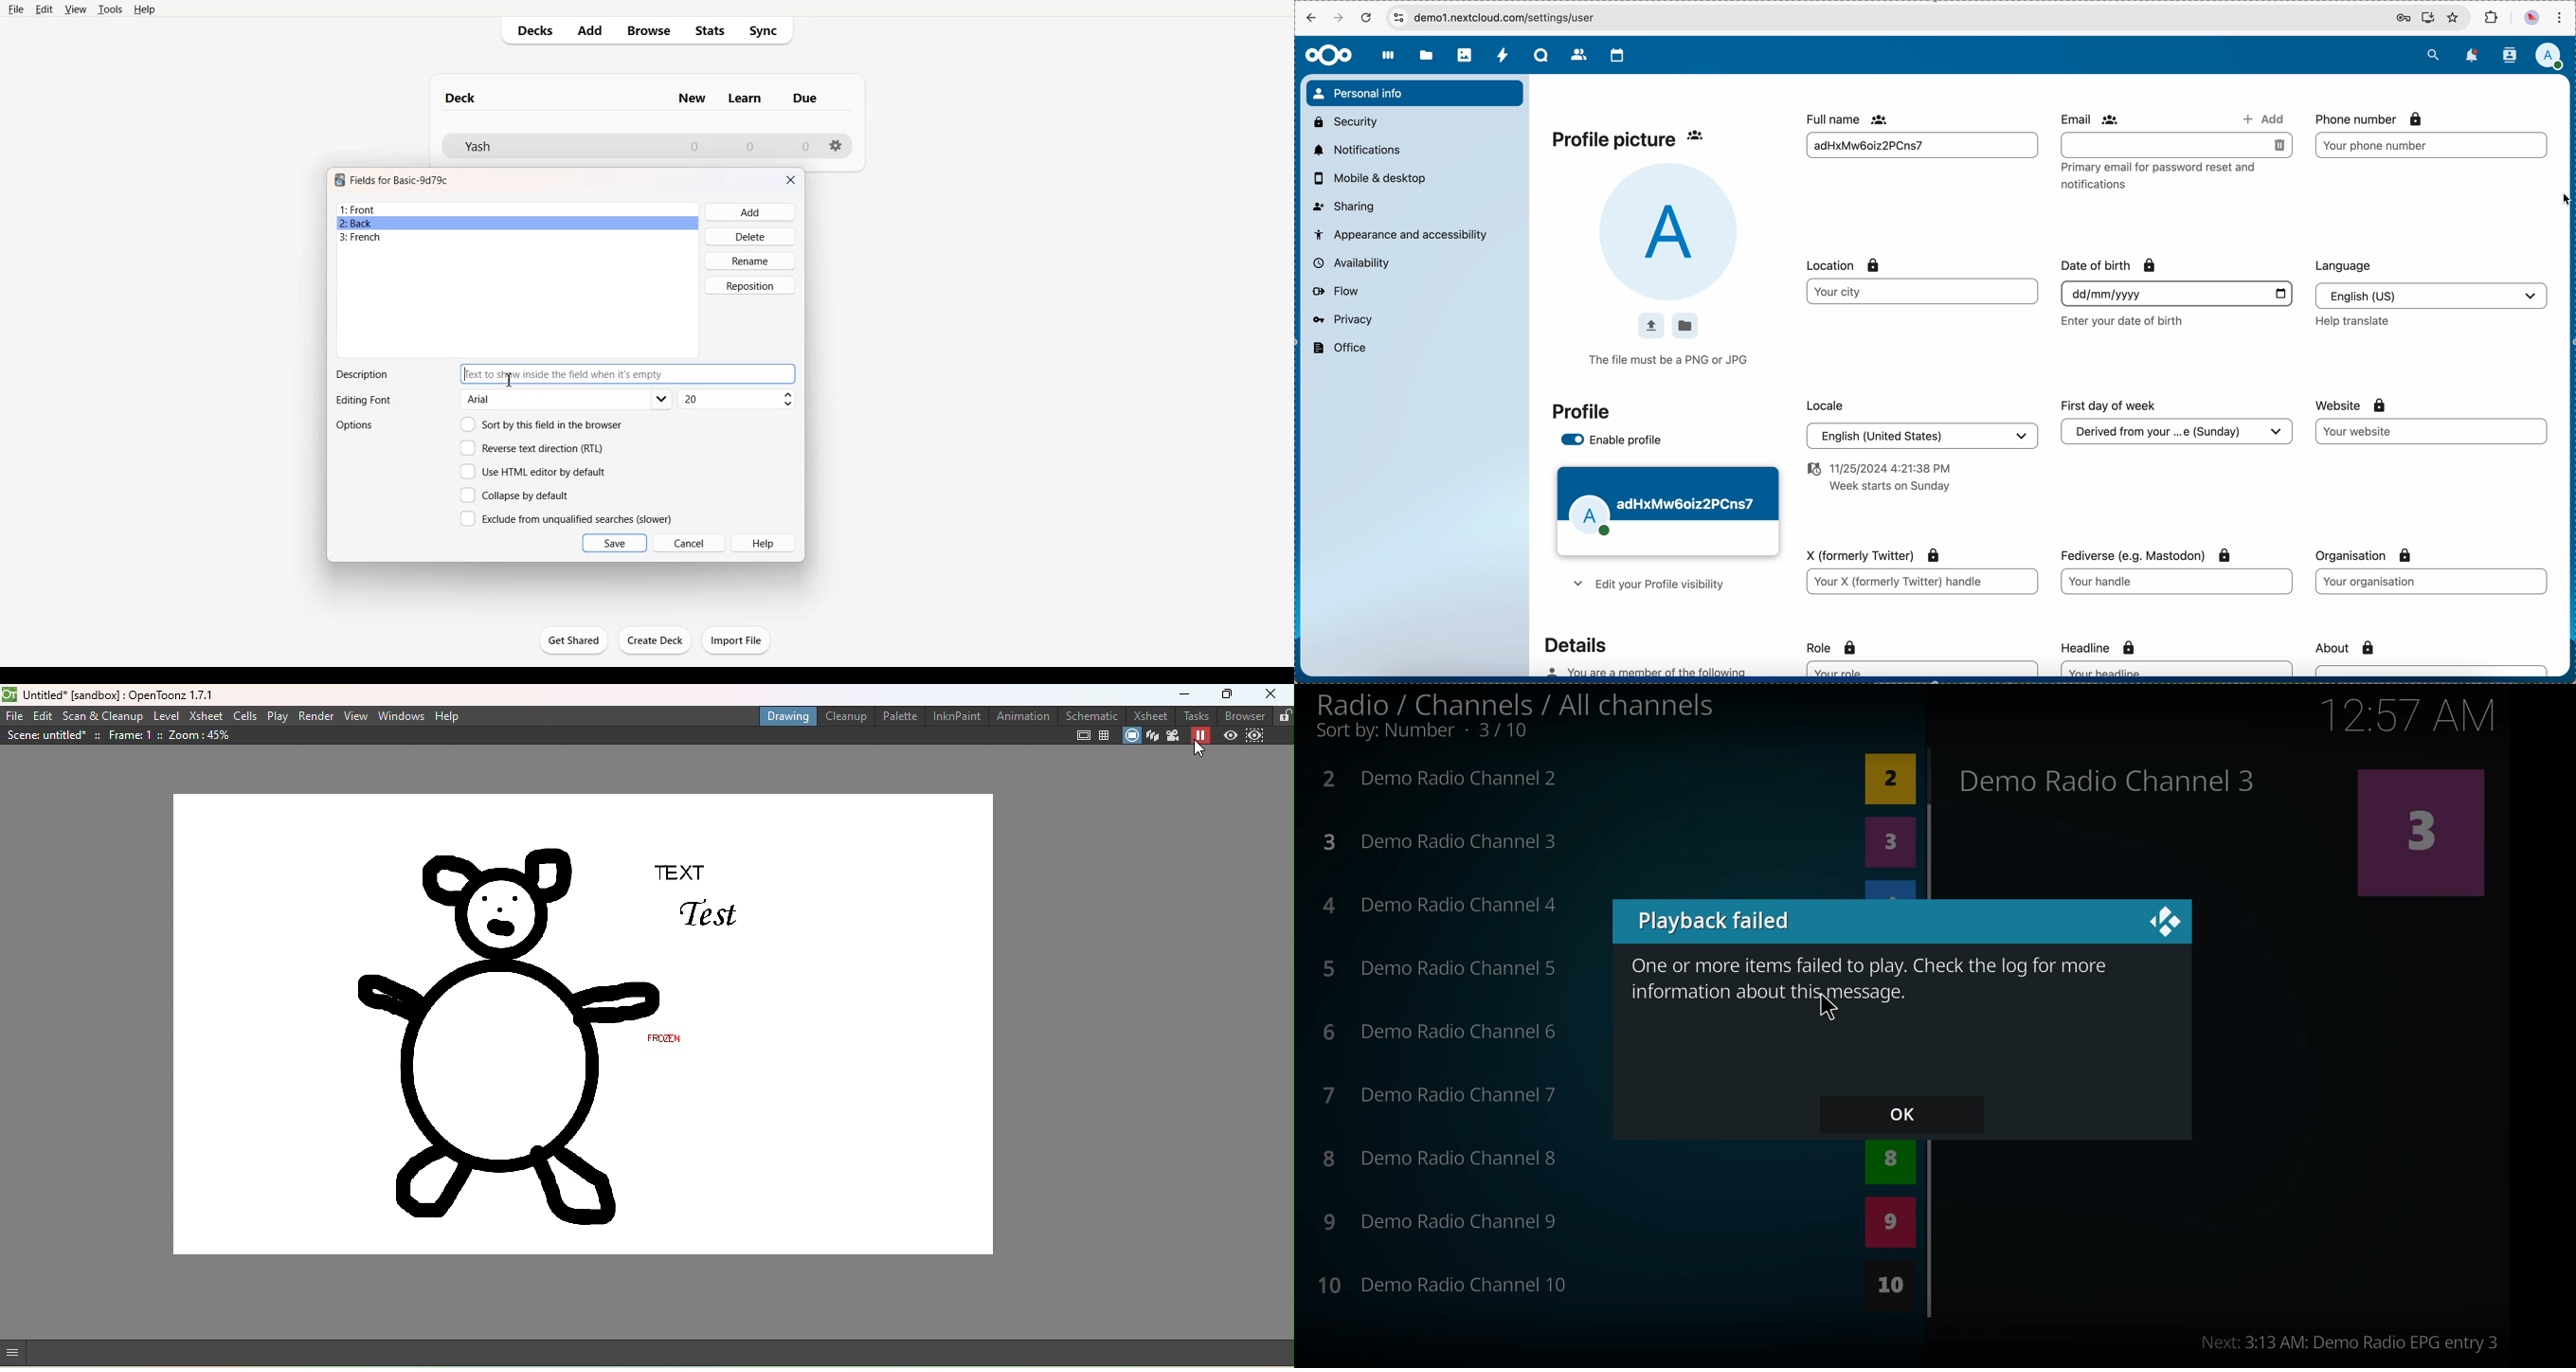 The height and width of the screenshot is (1372, 2576). Describe the element at coordinates (2553, 57) in the screenshot. I see `click on user profile` at that location.